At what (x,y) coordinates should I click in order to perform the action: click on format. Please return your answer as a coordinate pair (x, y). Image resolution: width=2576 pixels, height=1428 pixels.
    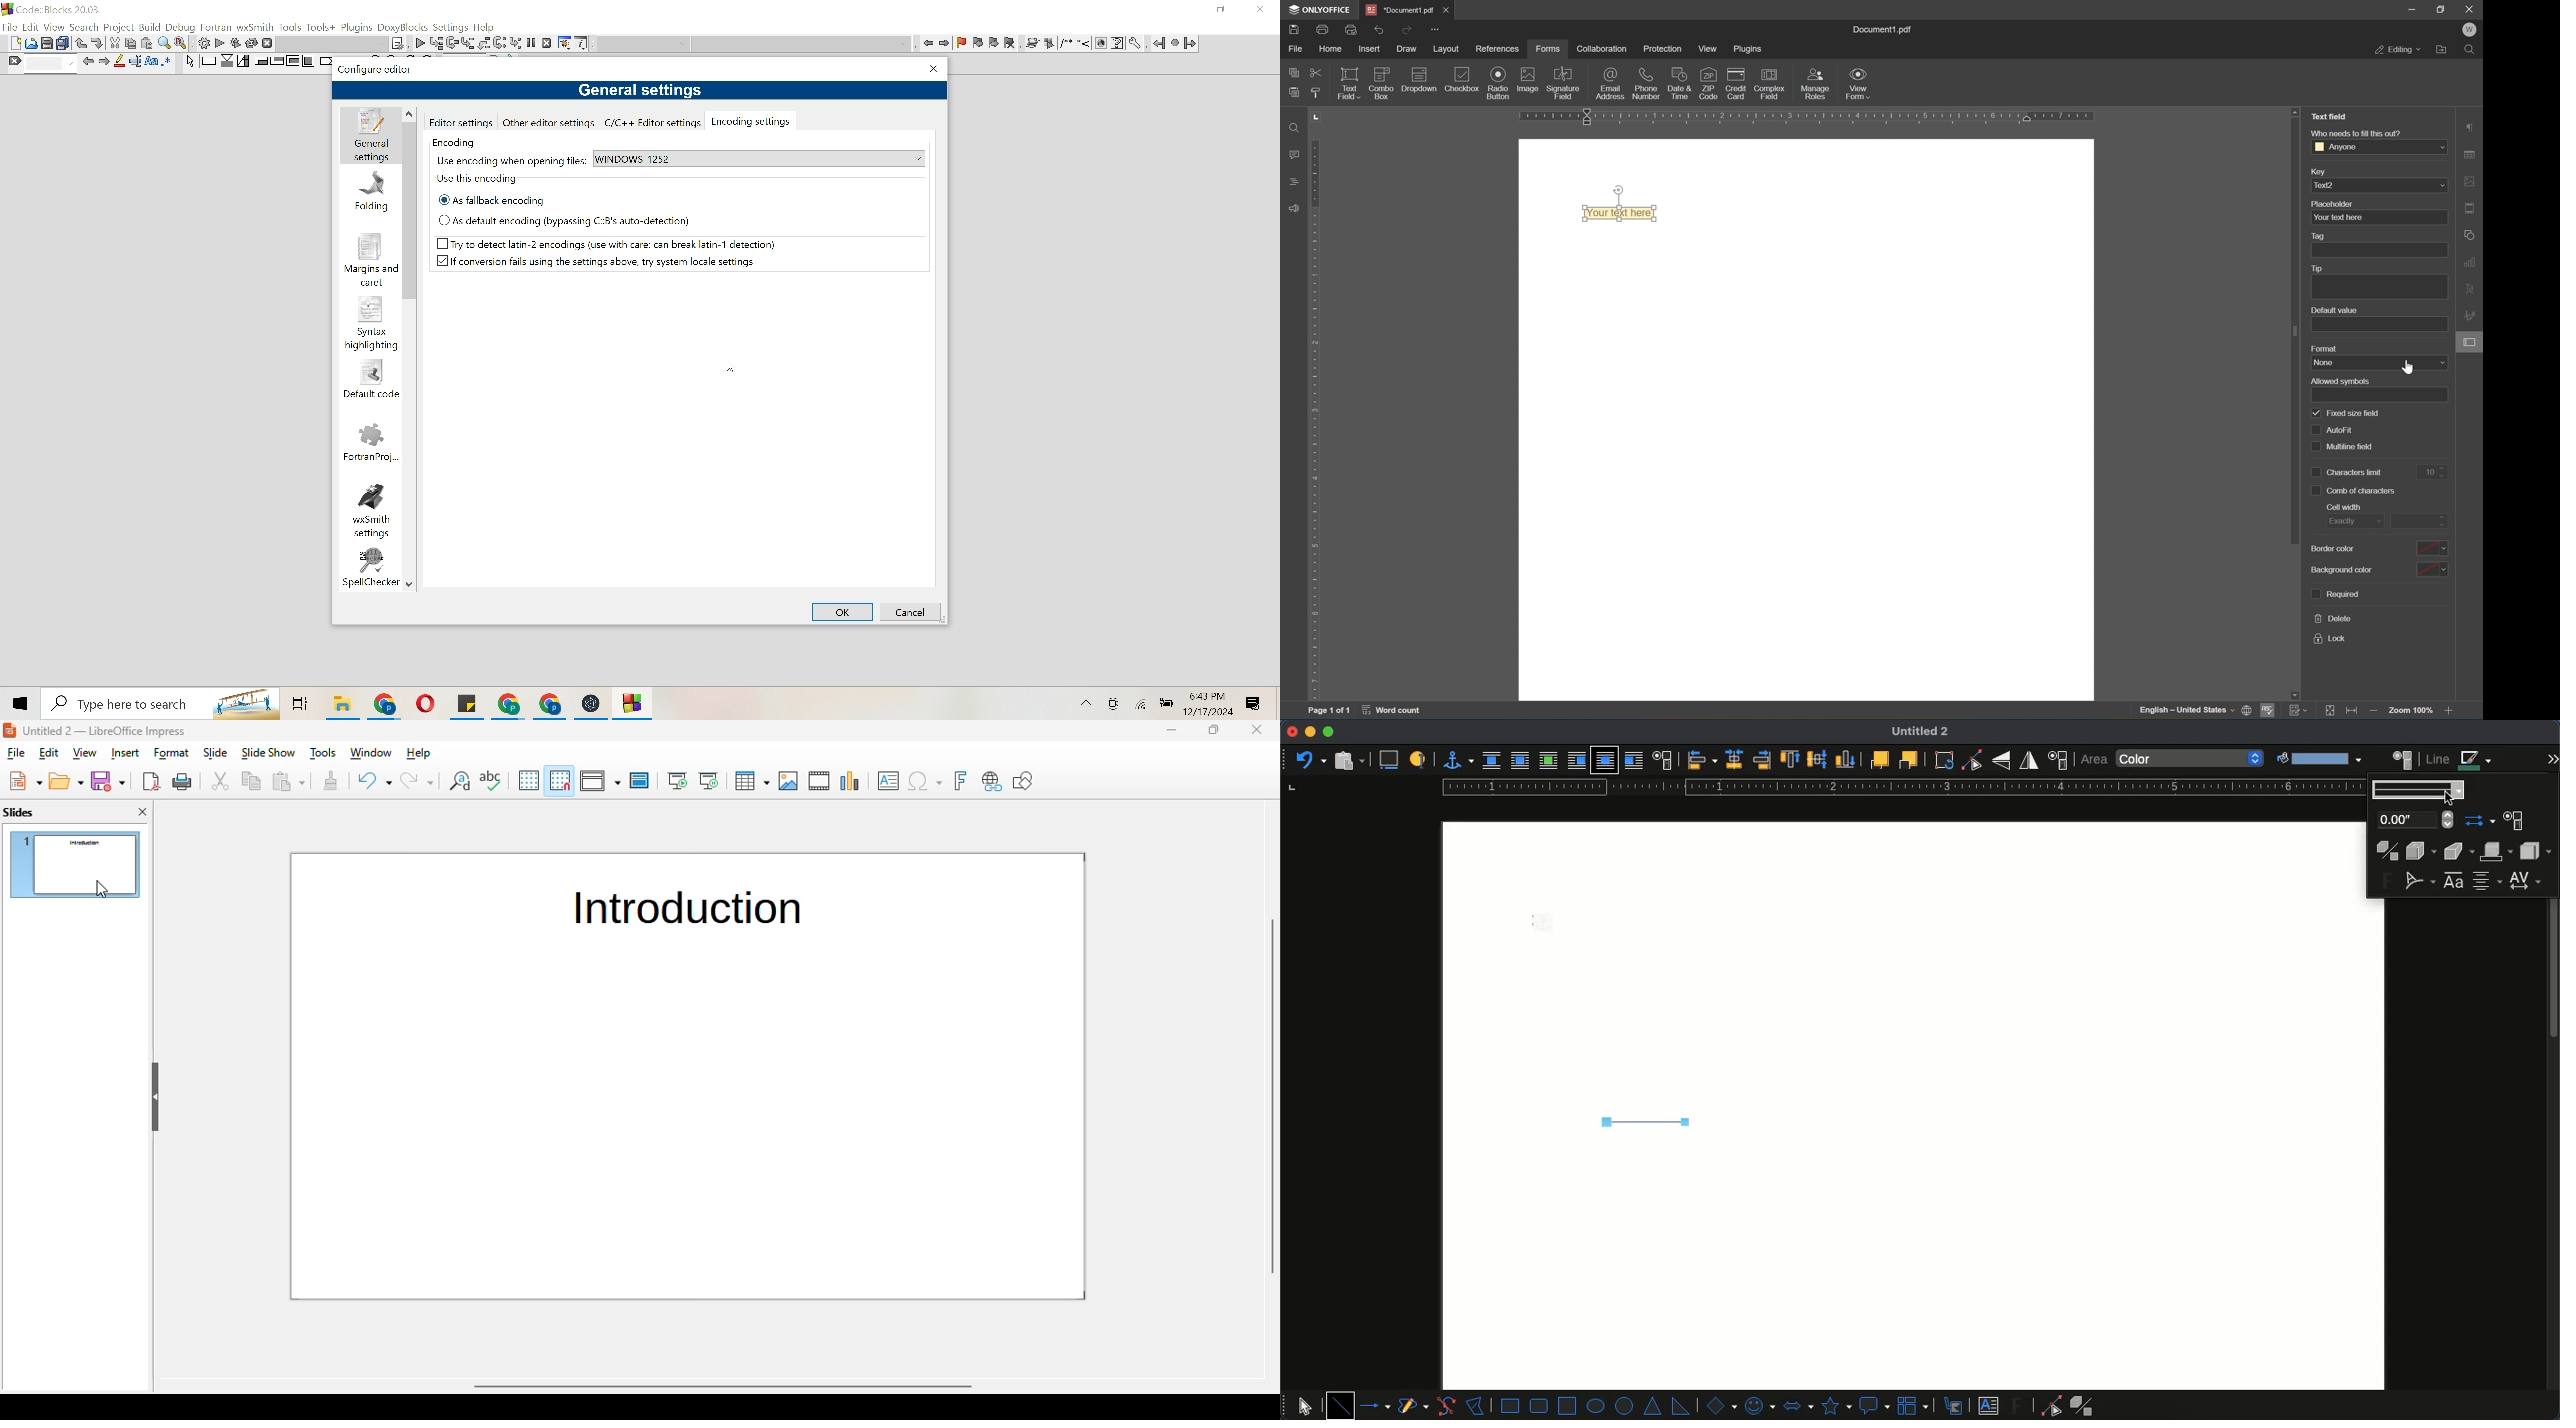
    Looking at the image, I should click on (172, 753).